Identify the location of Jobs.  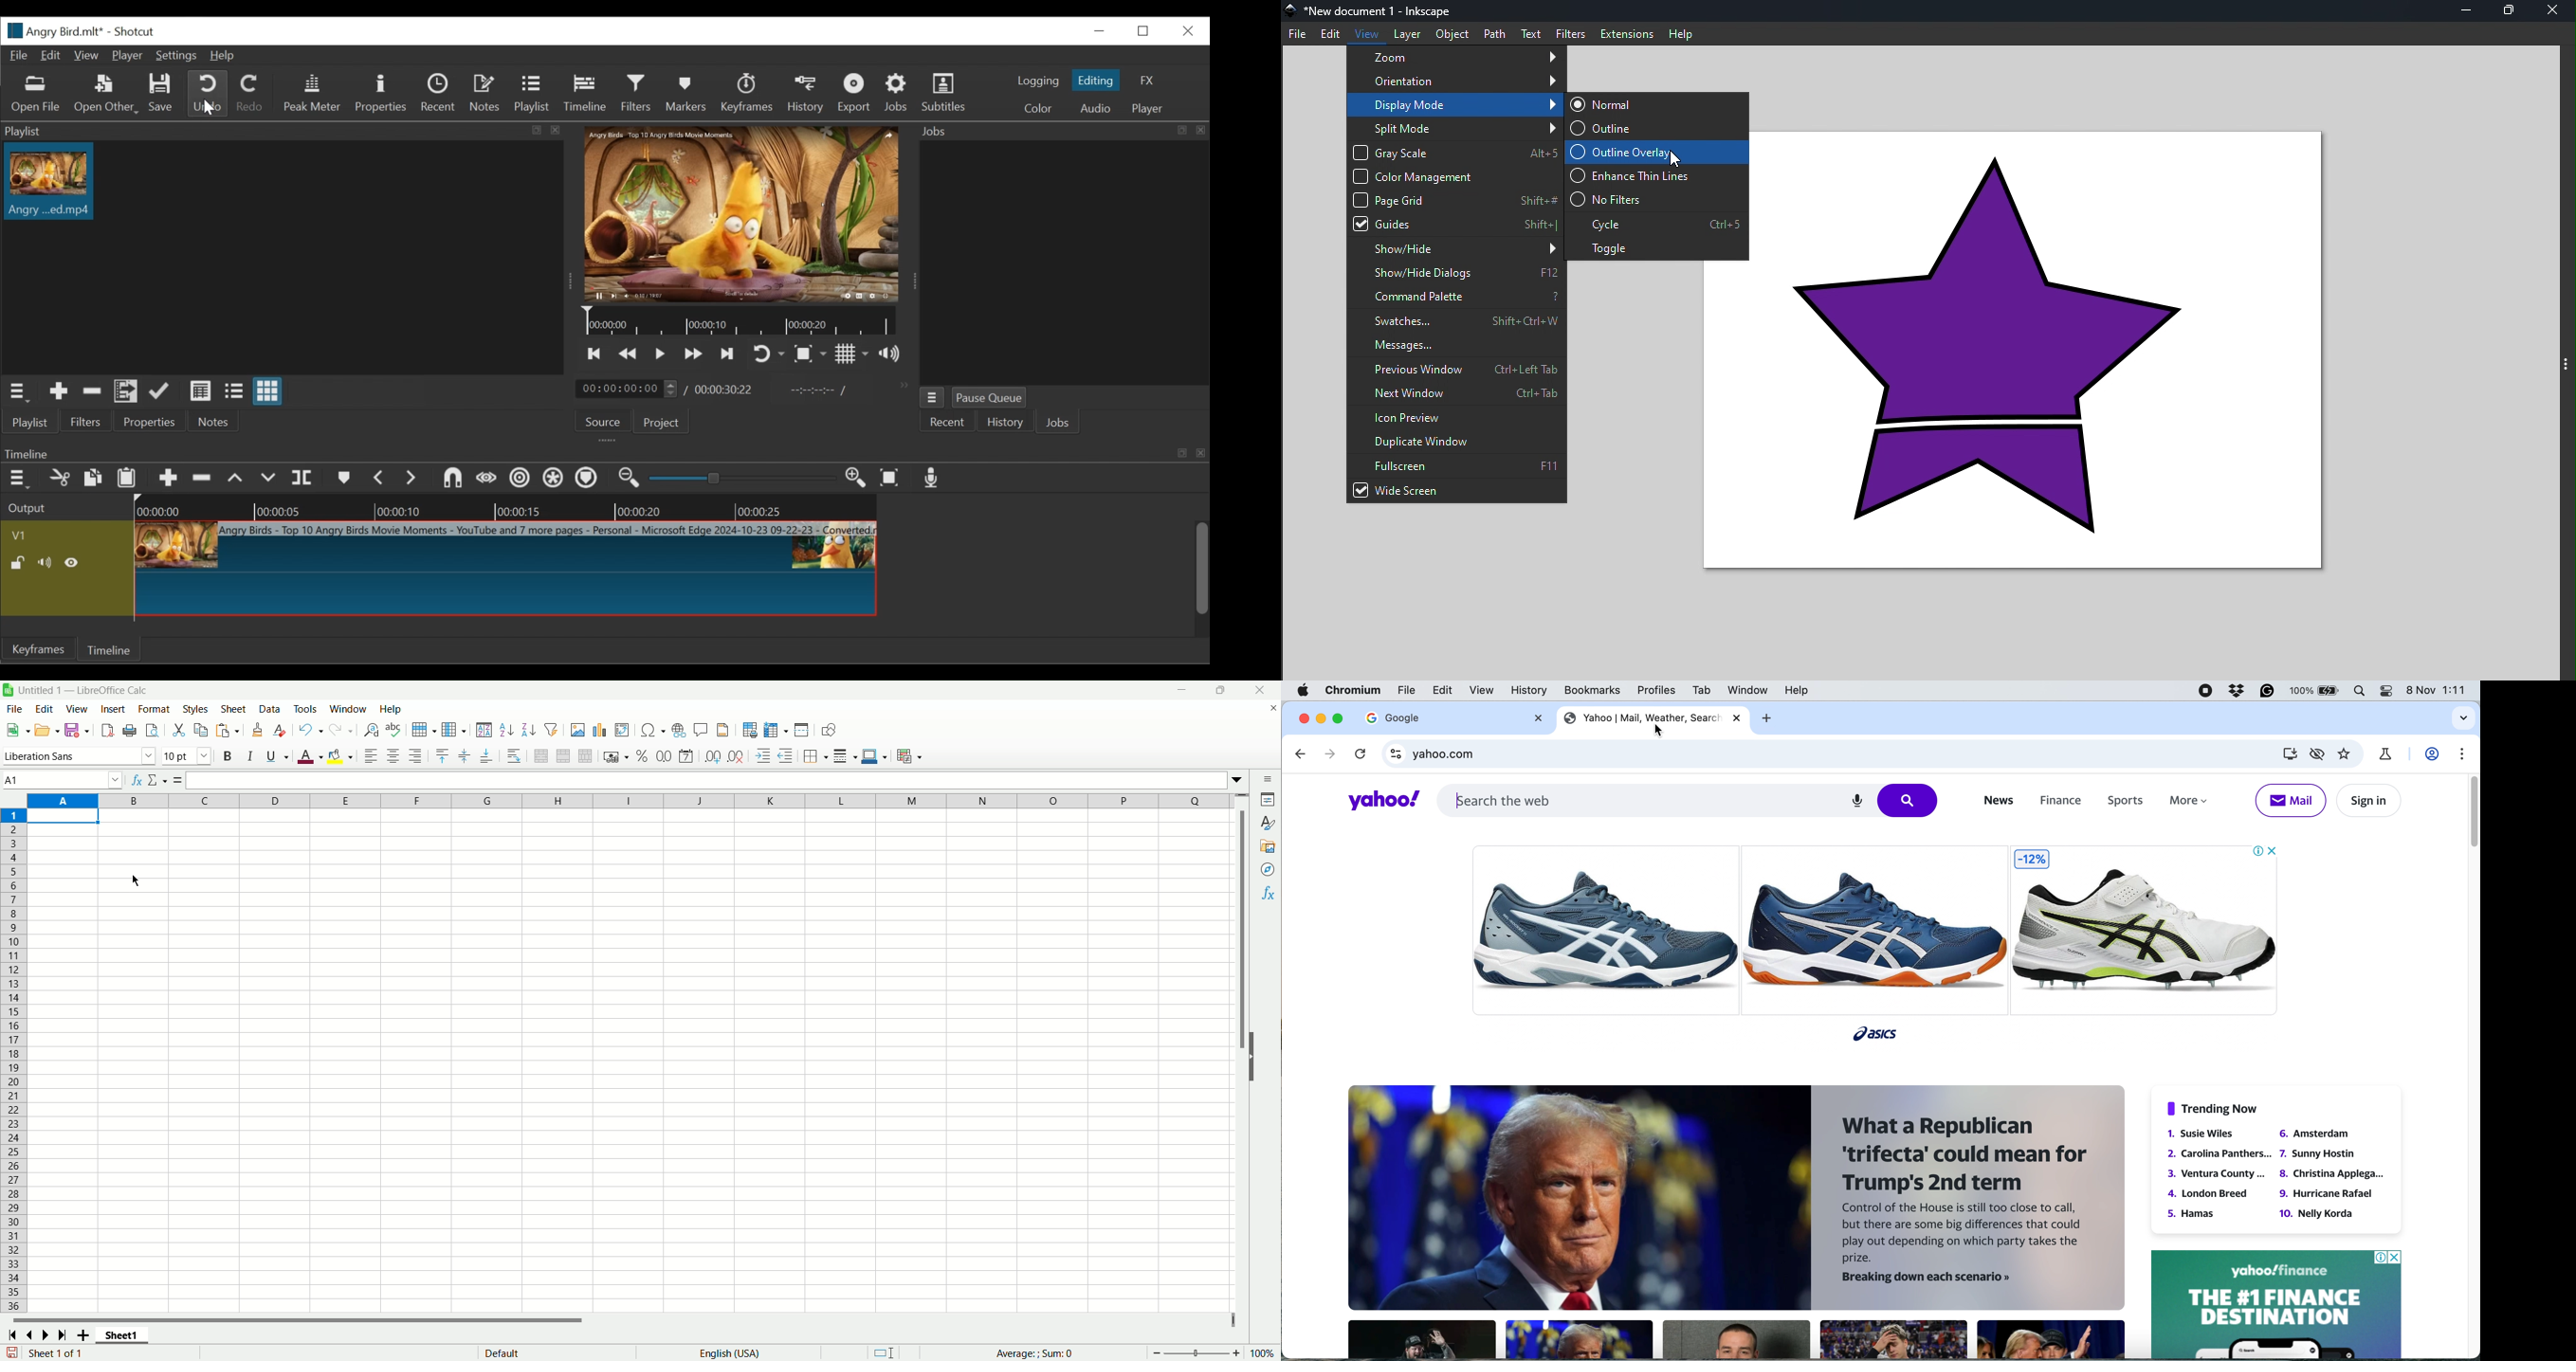
(896, 93).